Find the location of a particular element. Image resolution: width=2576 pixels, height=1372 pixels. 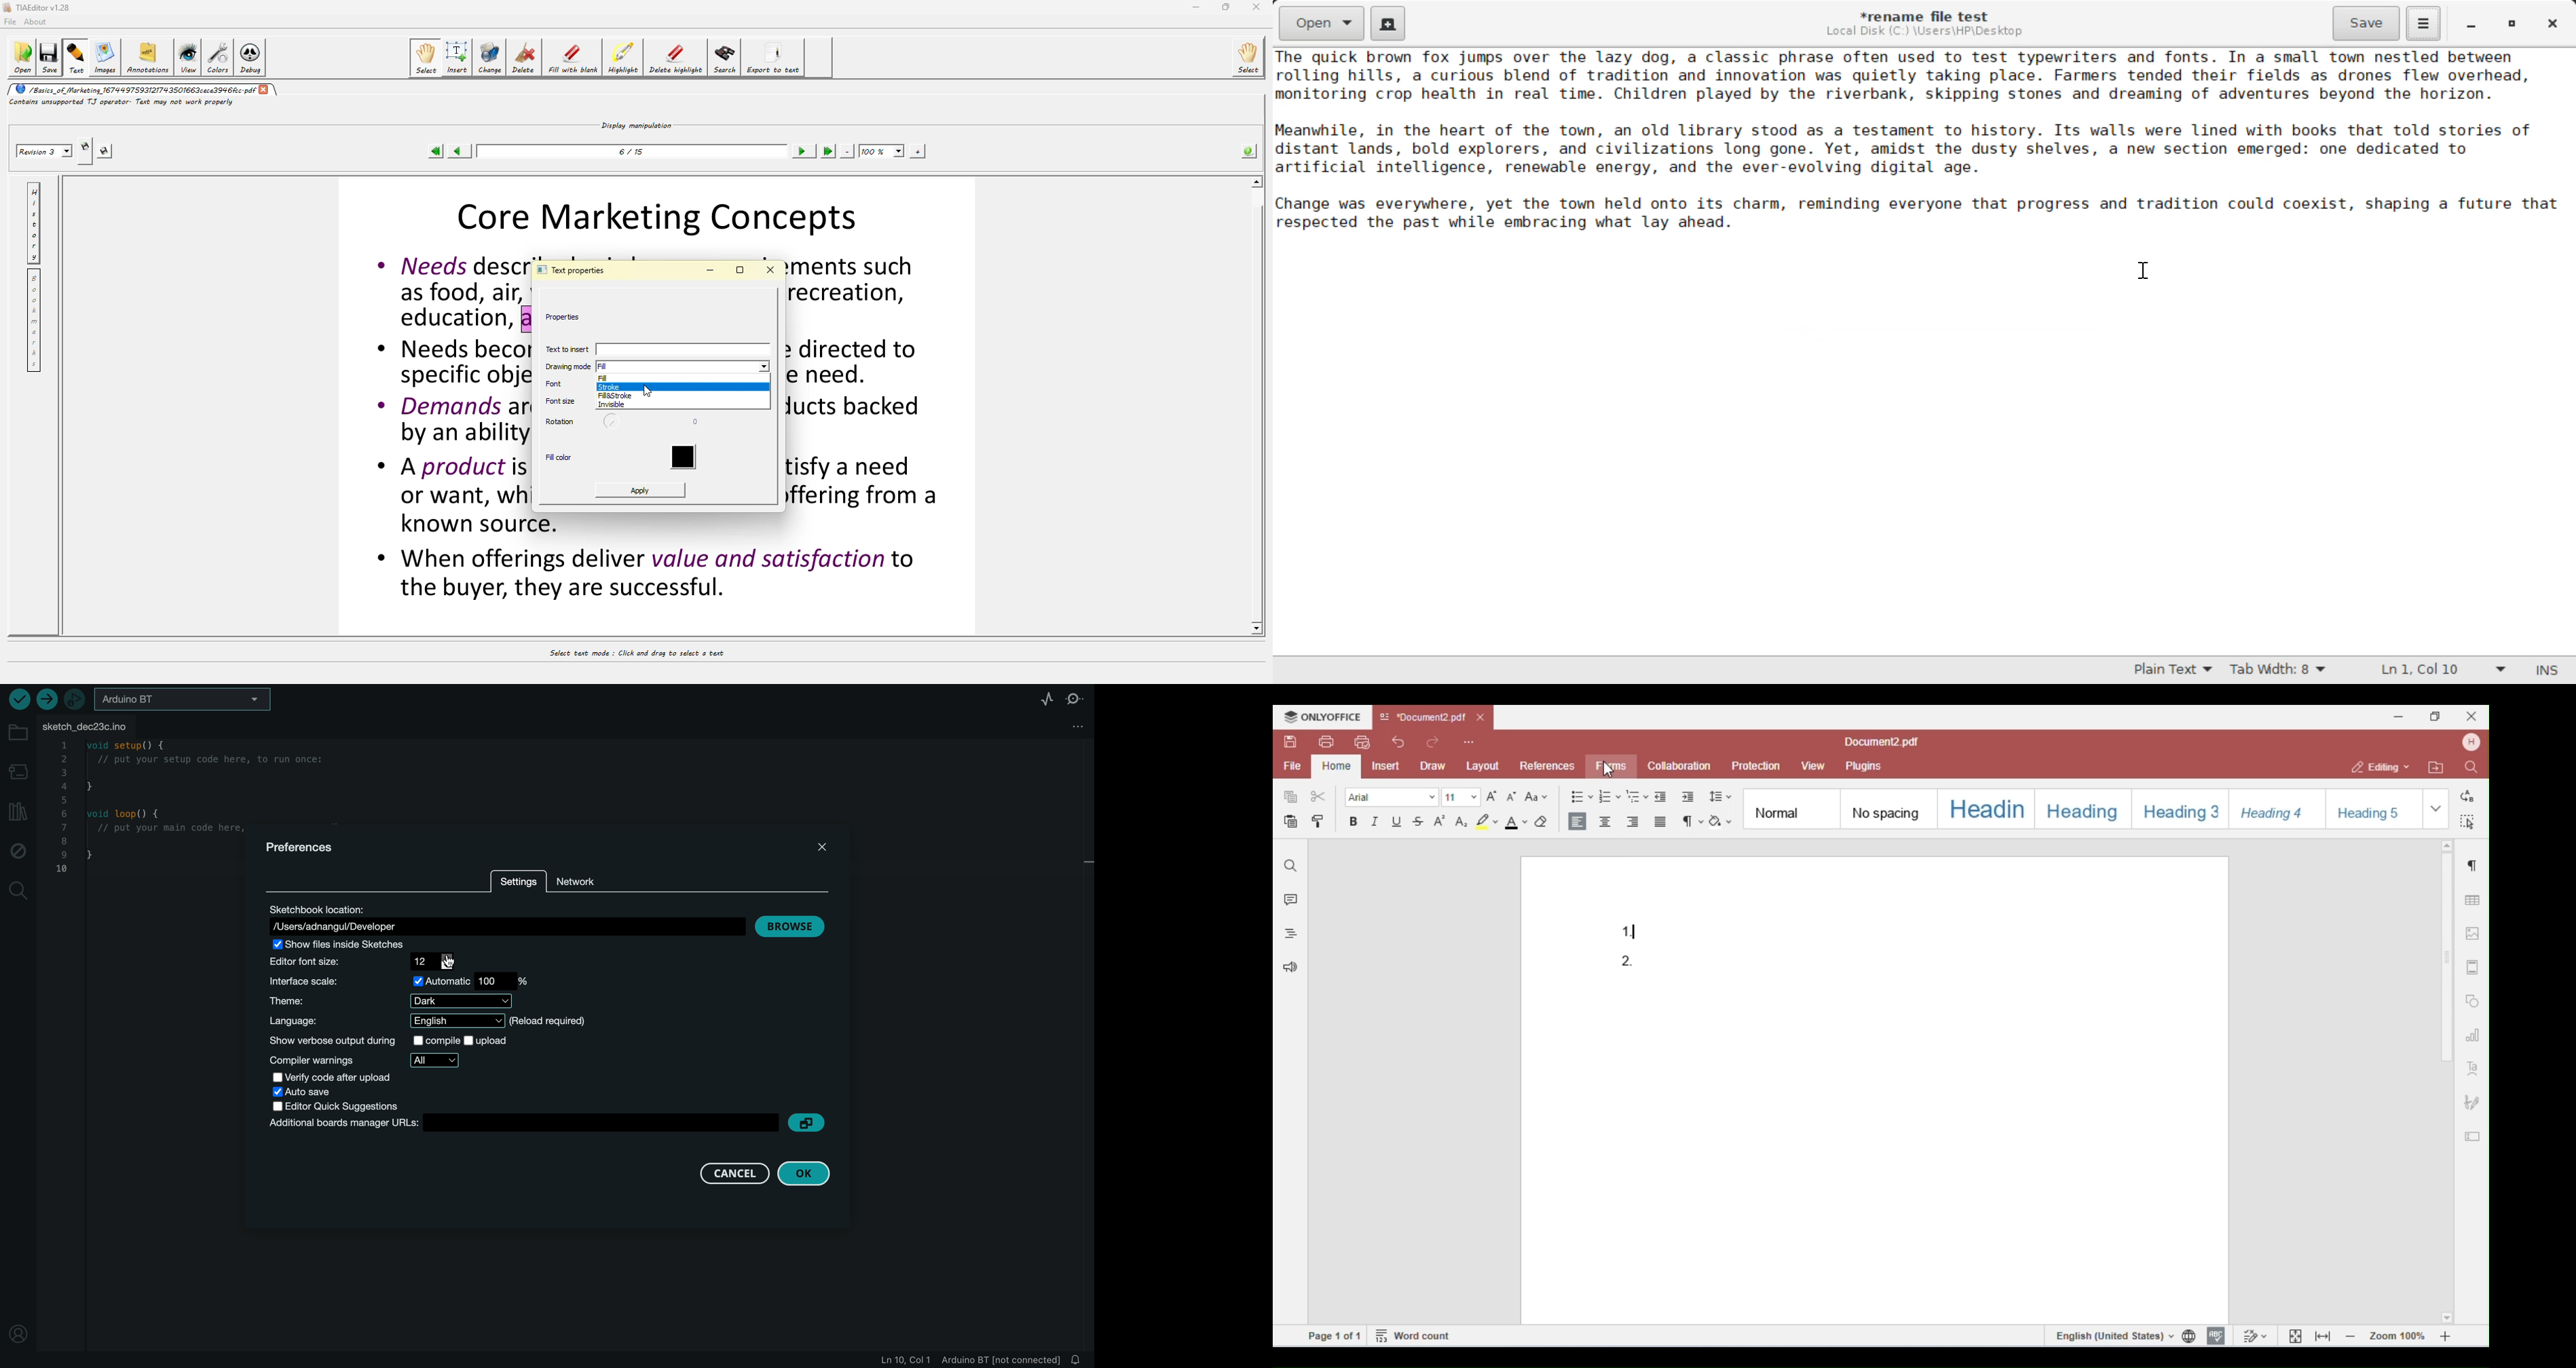

Open Document is located at coordinates (1319, 23).